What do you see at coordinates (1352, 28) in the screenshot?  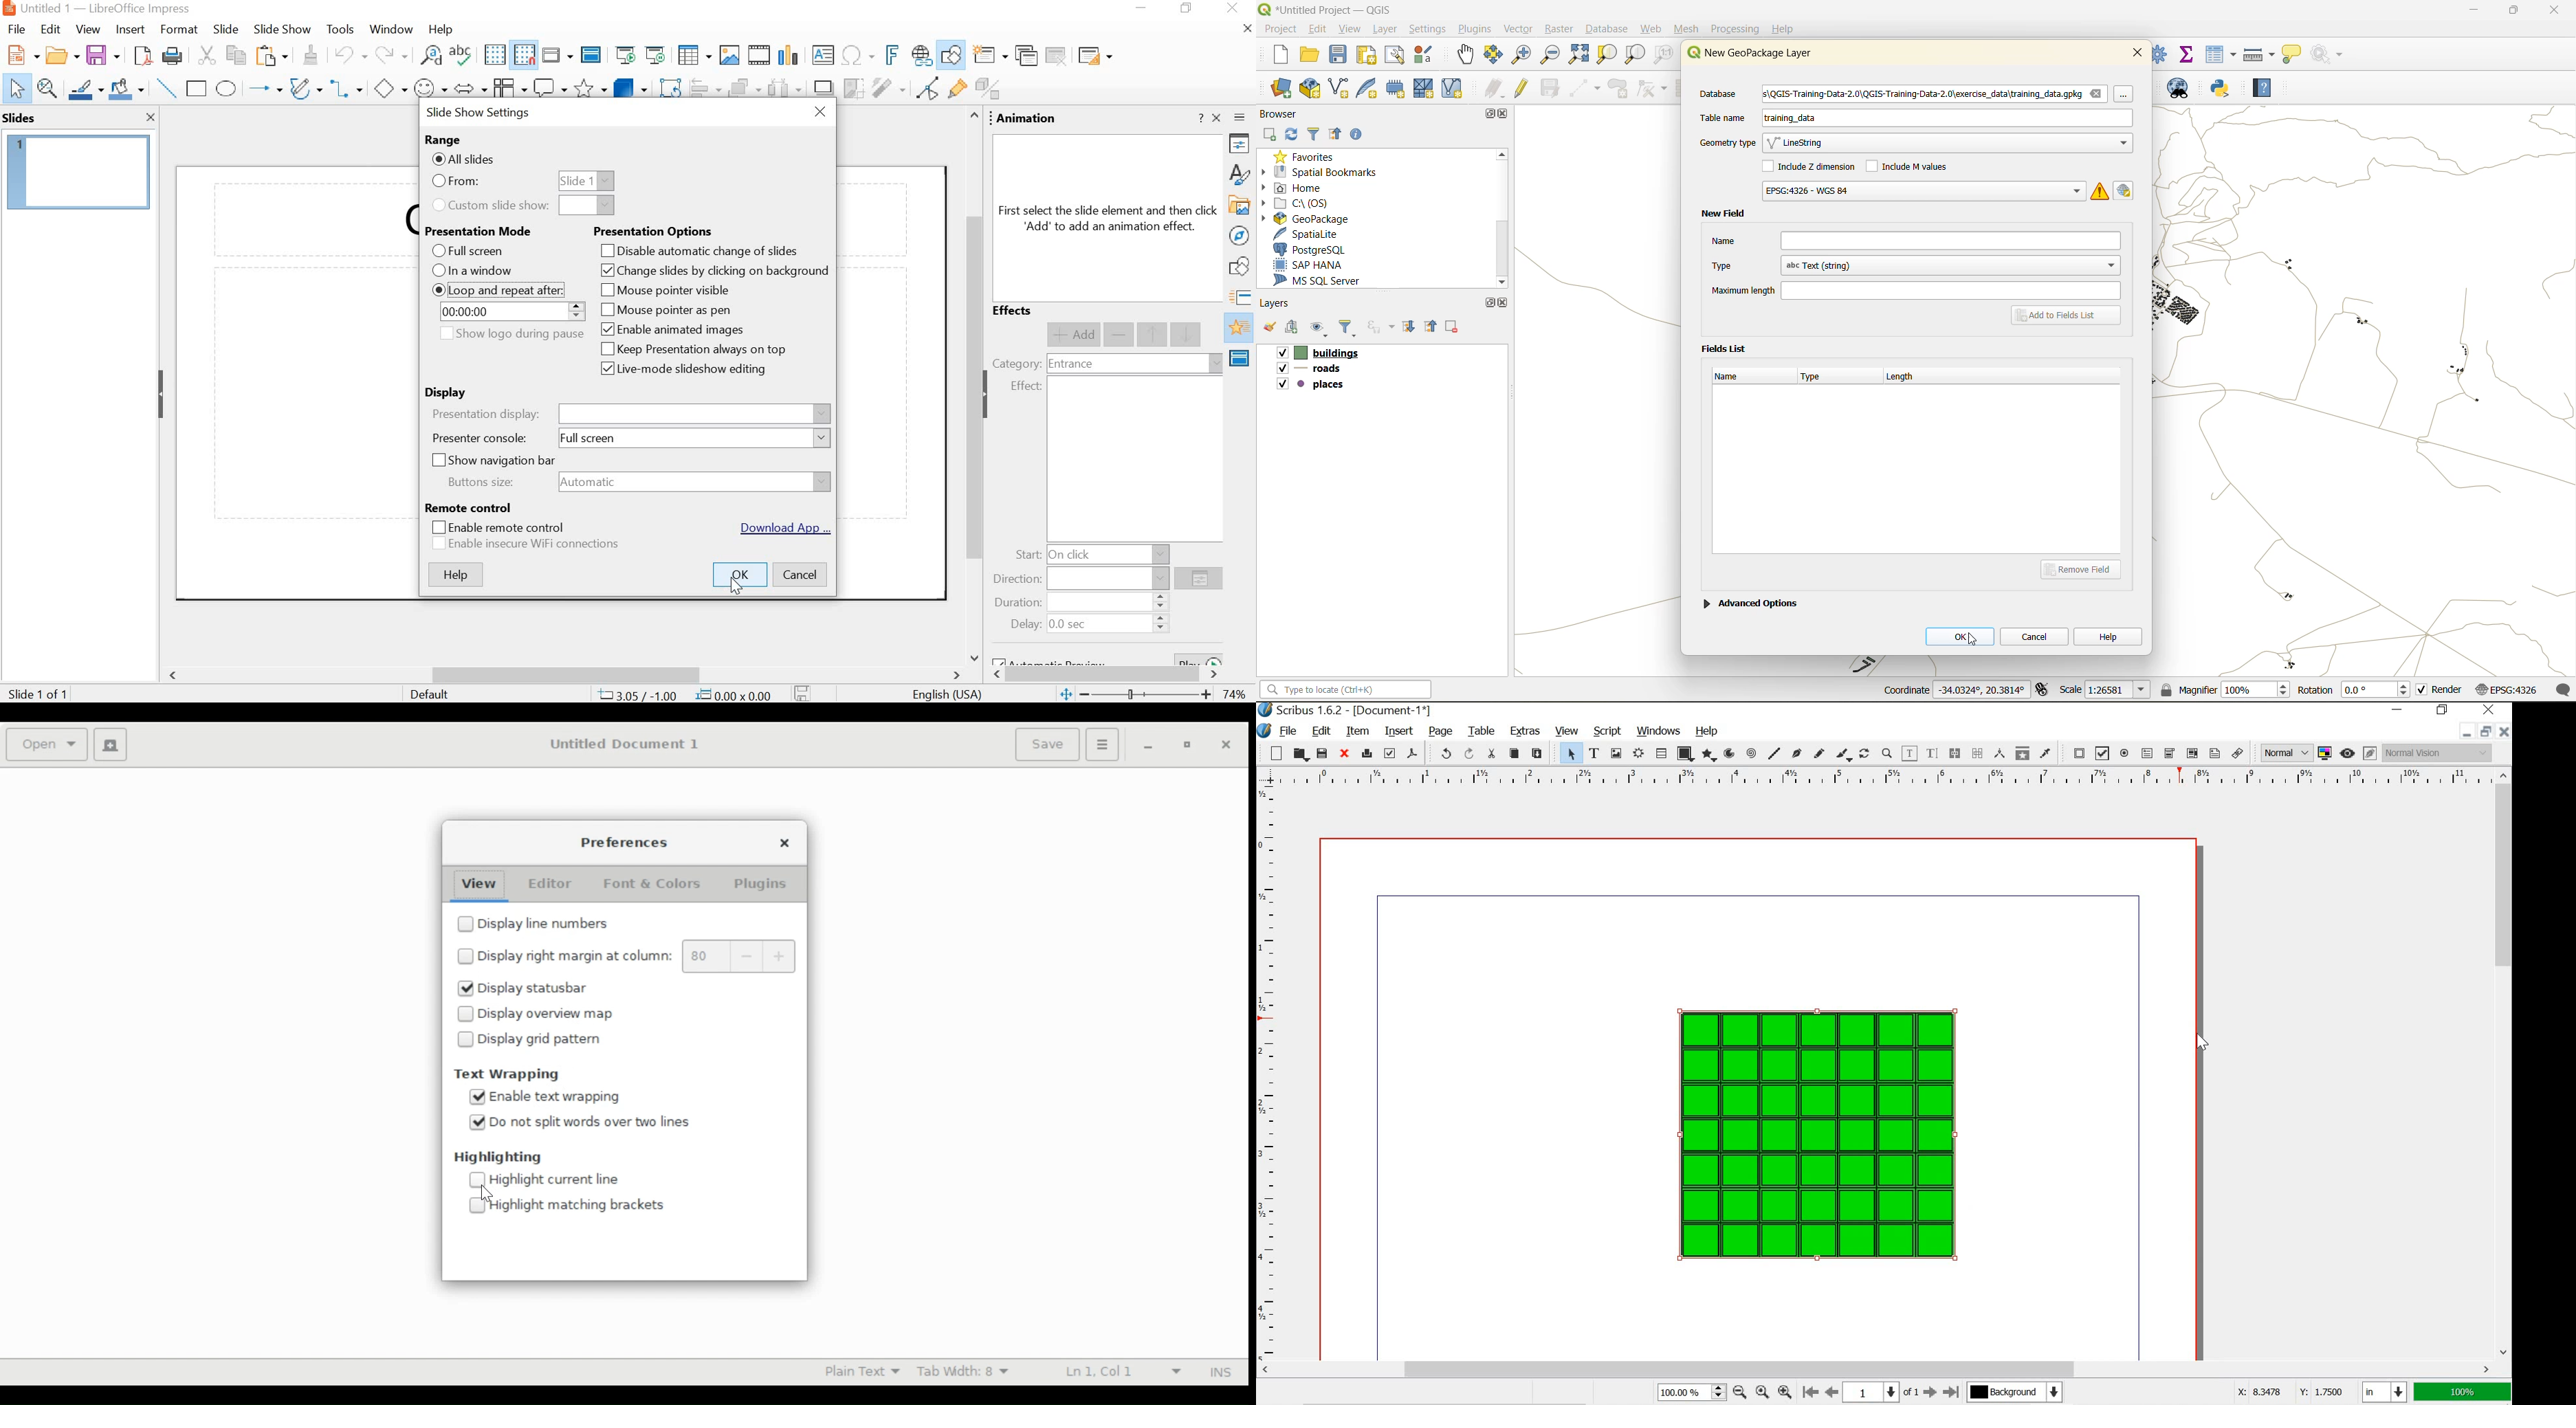 I see `view` at bounding box center [1352, 28].